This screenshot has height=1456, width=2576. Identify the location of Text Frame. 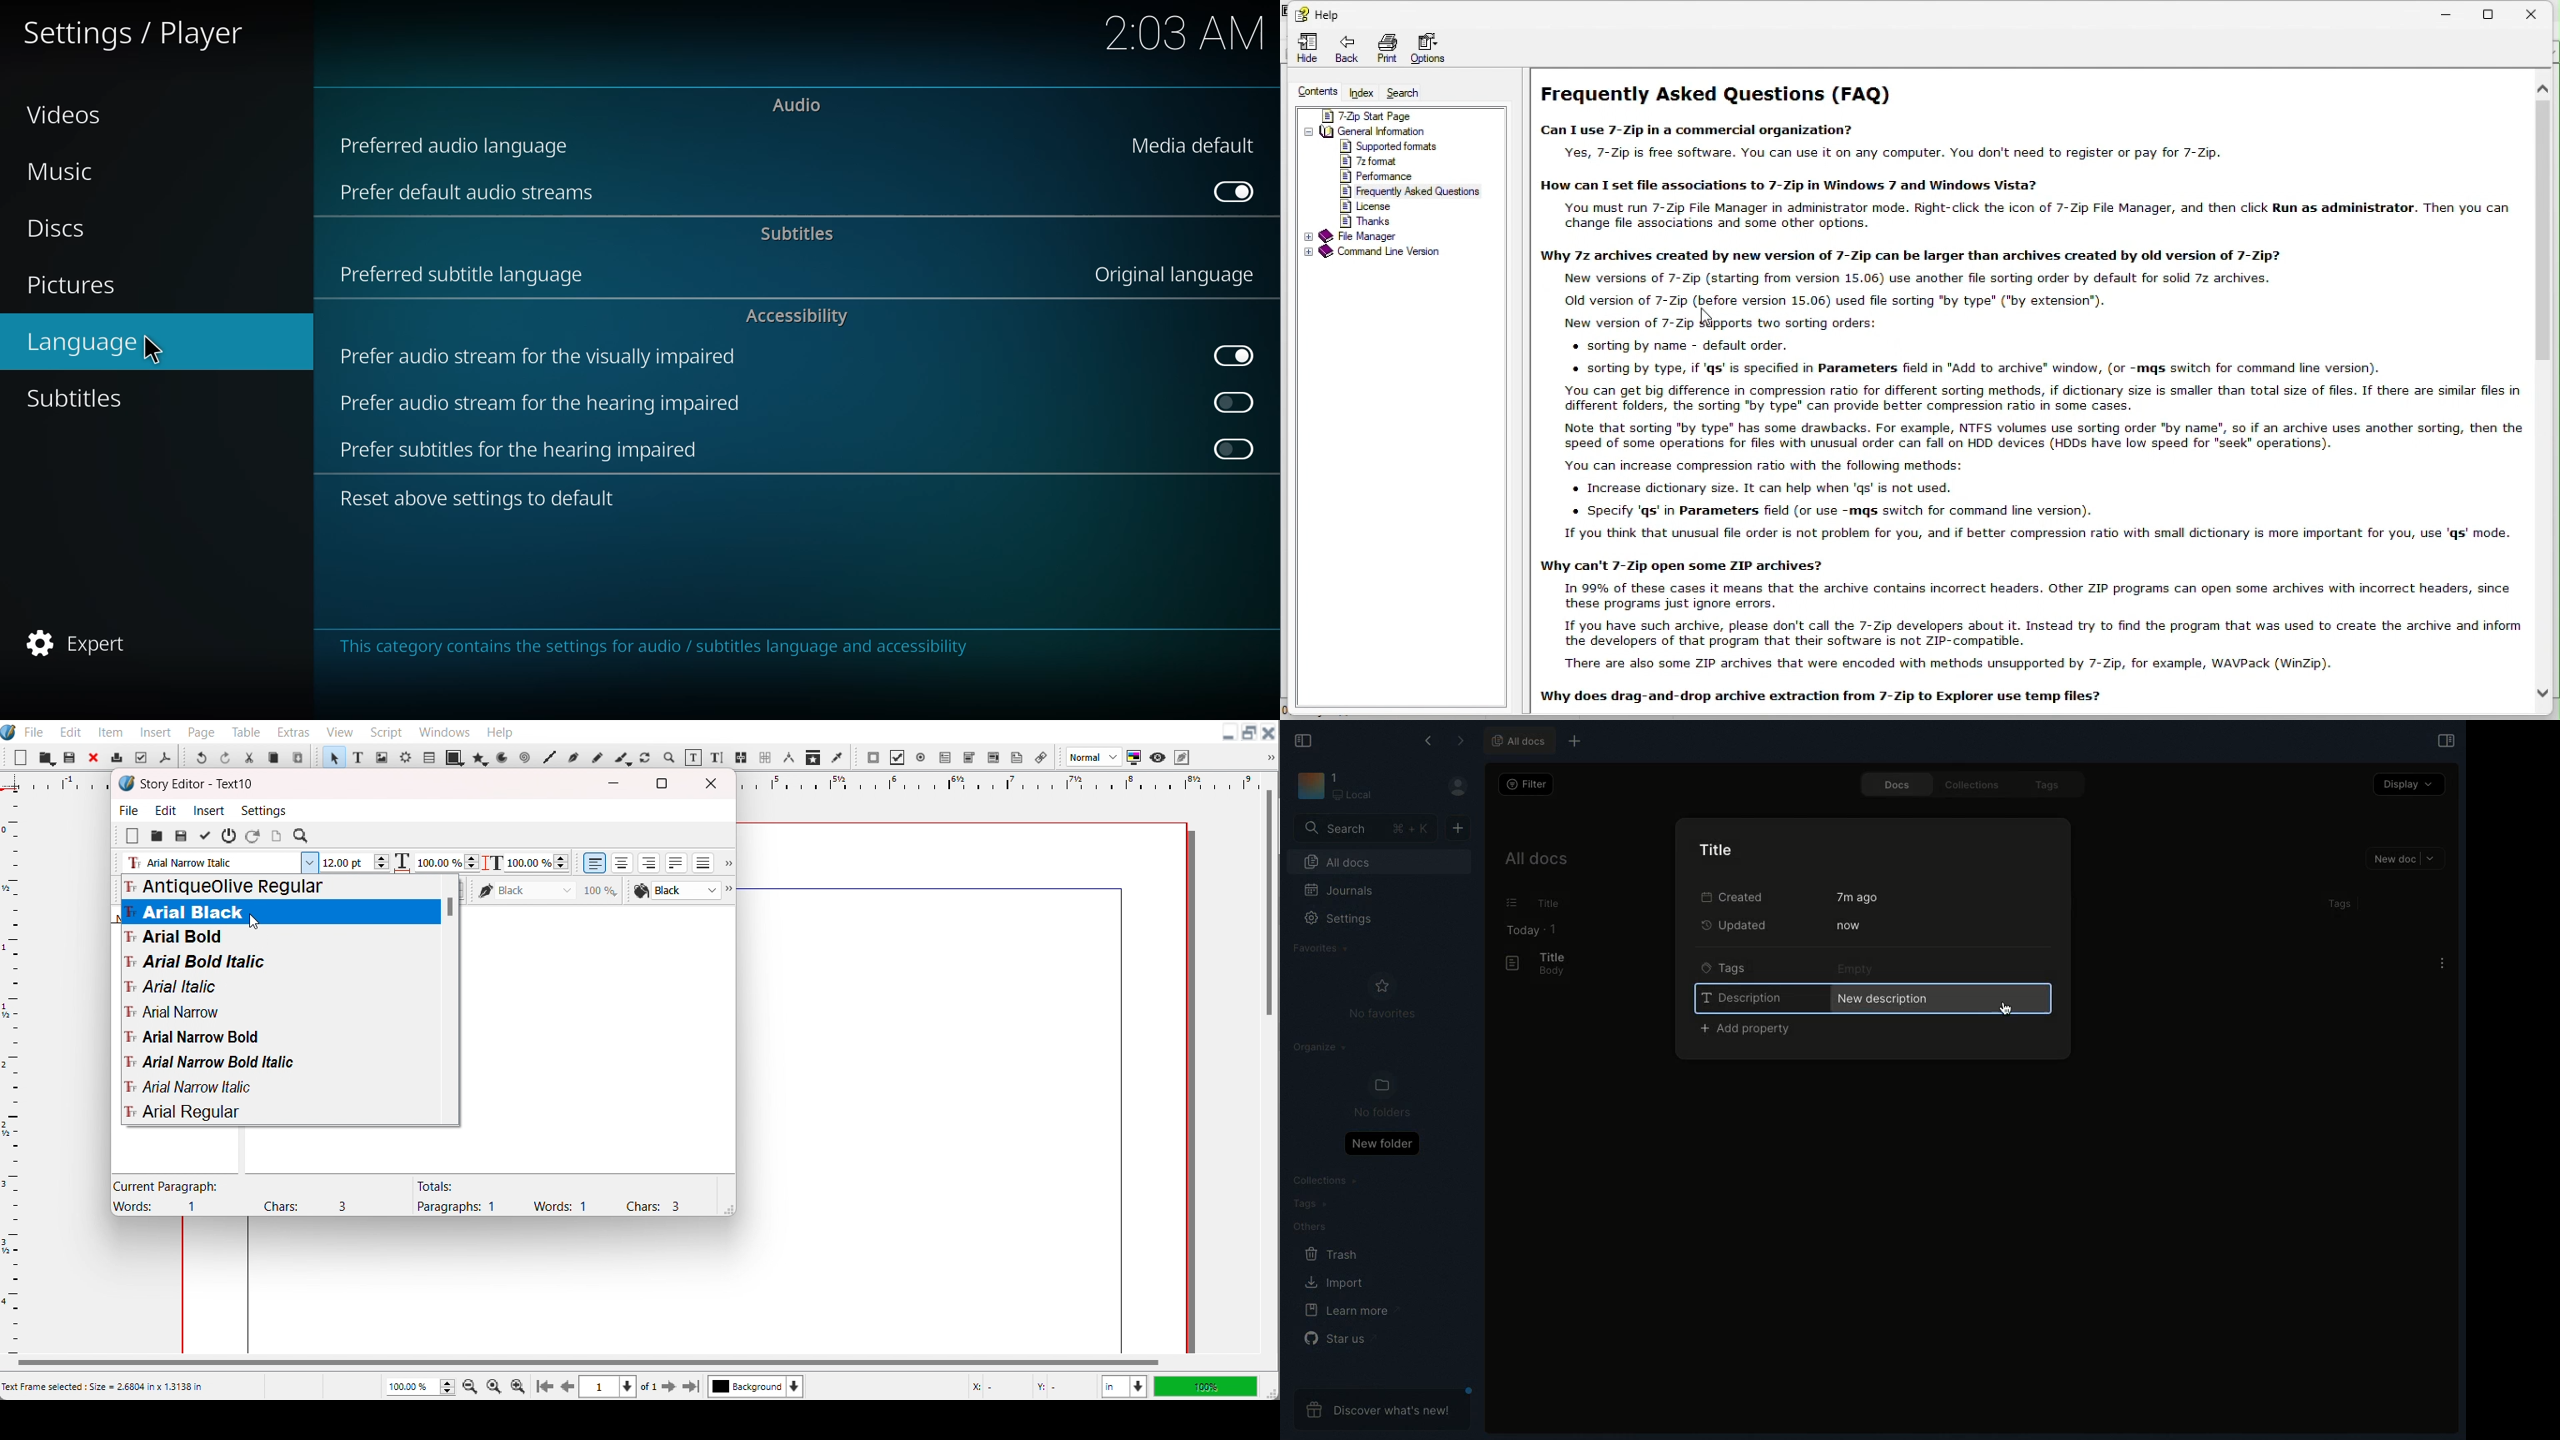
(358, 757).